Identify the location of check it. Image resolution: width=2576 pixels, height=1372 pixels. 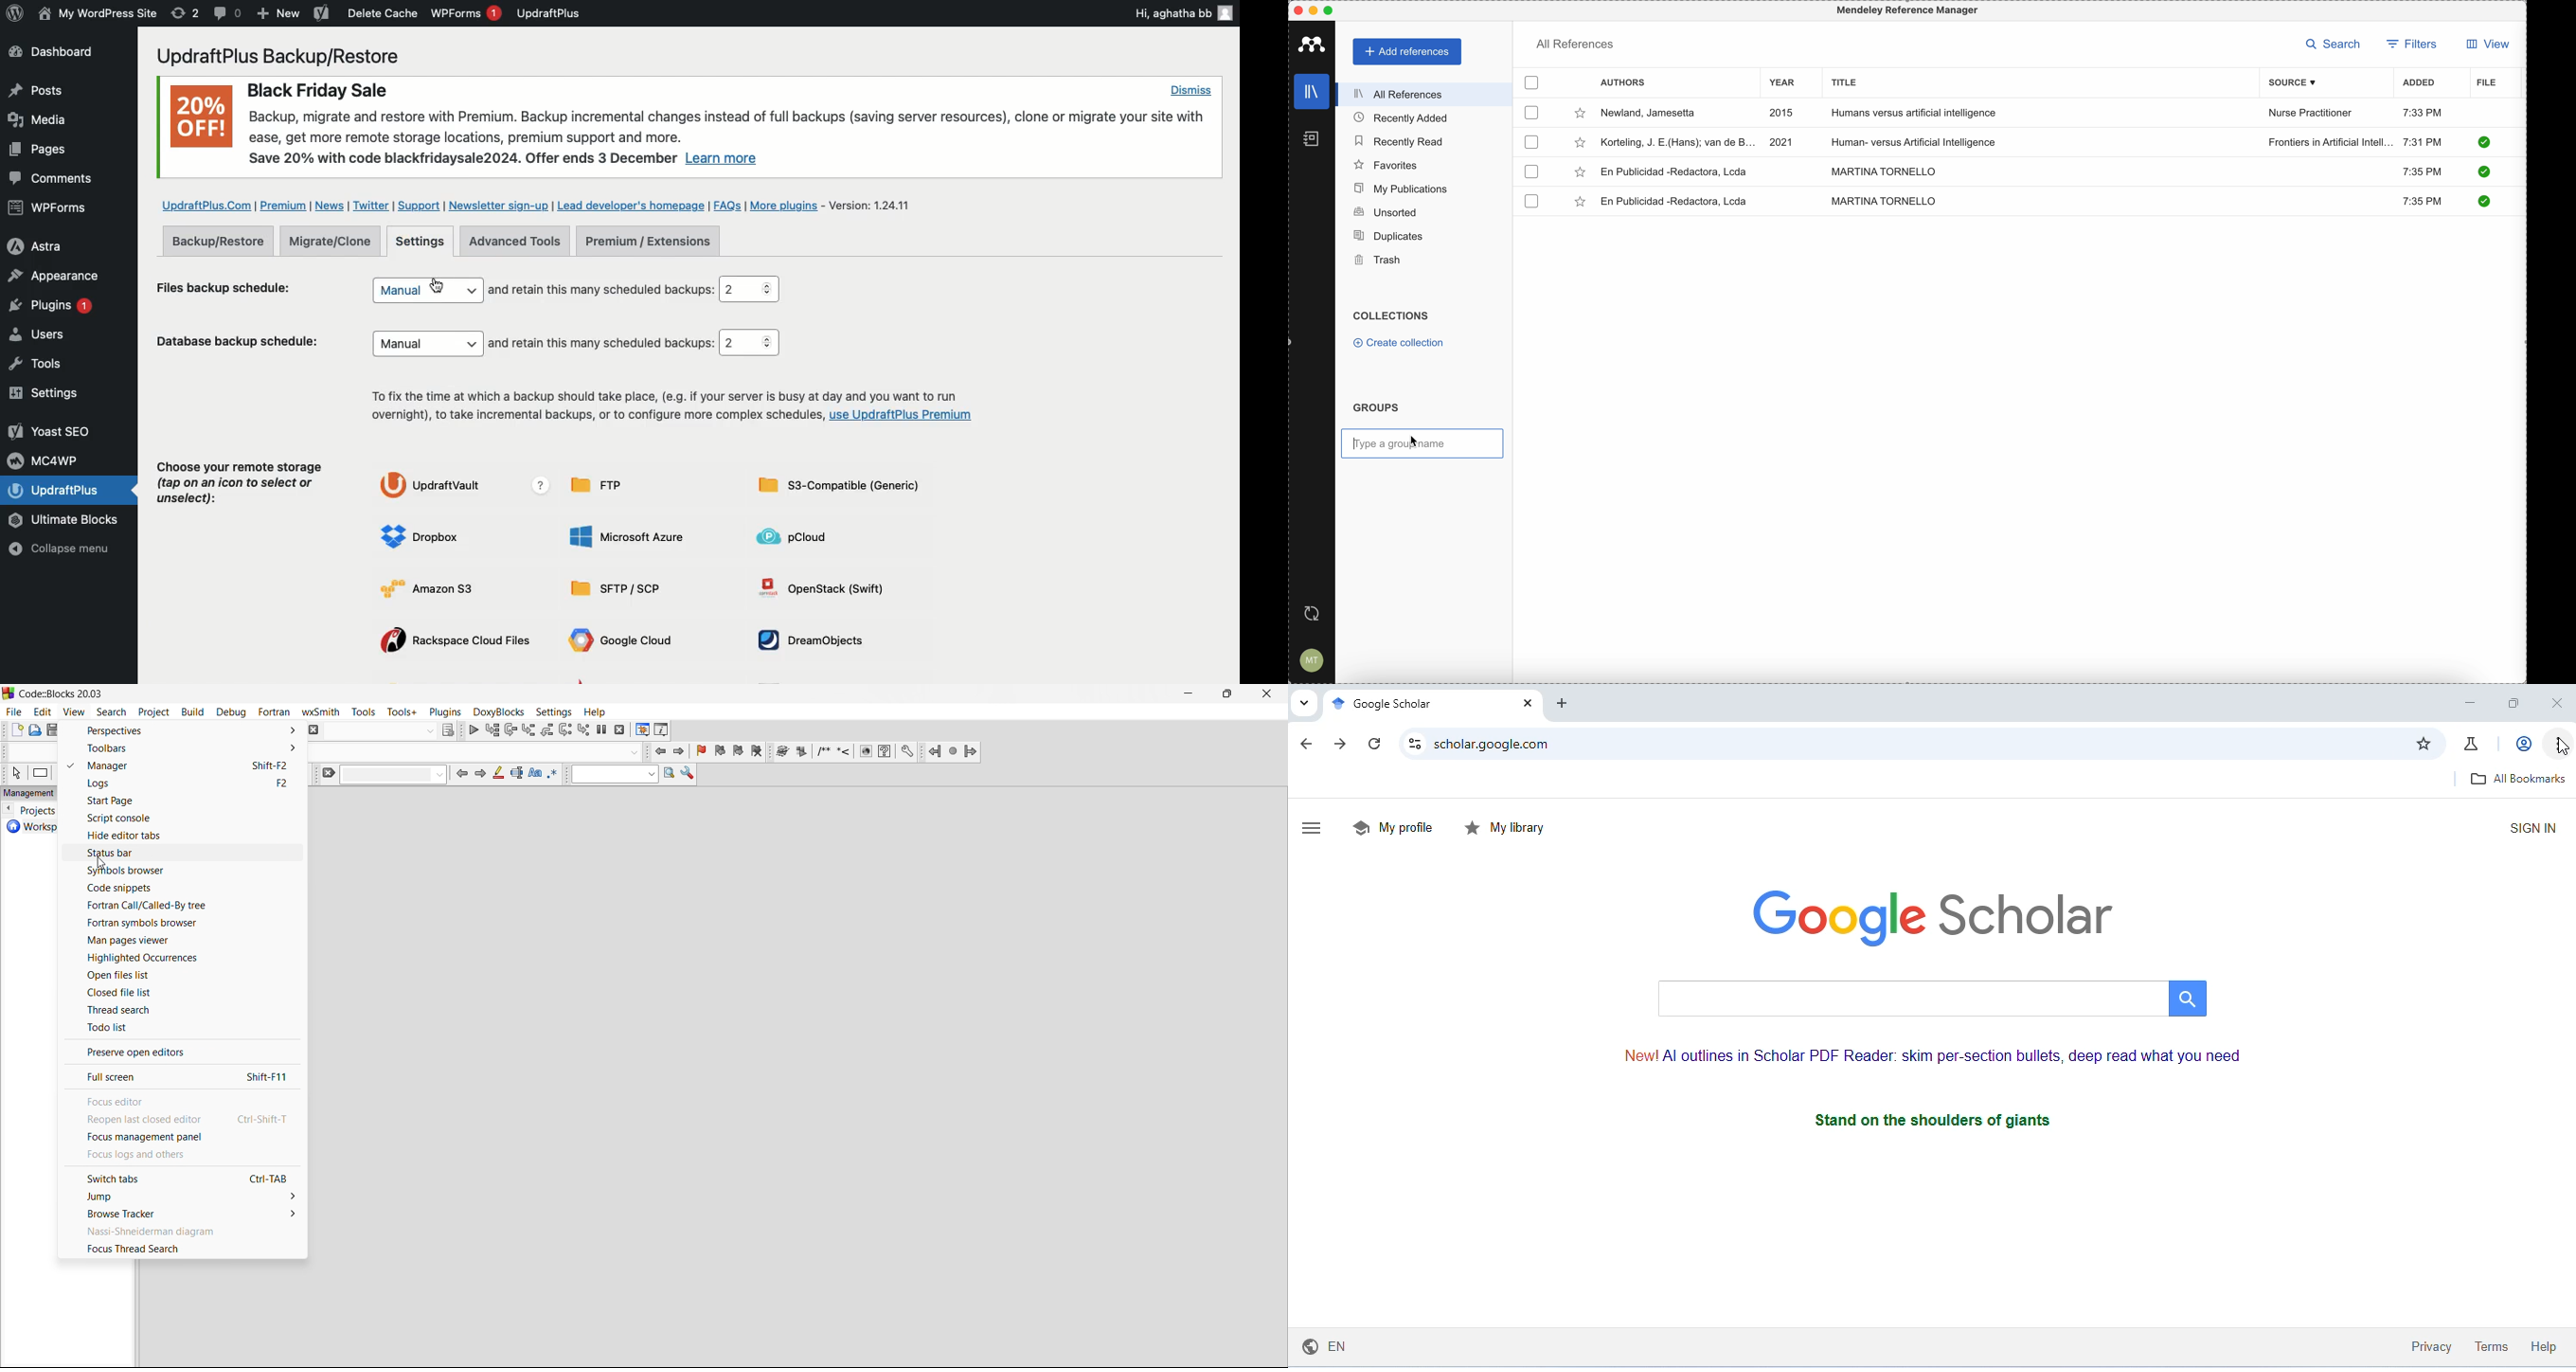
(2484, 142).